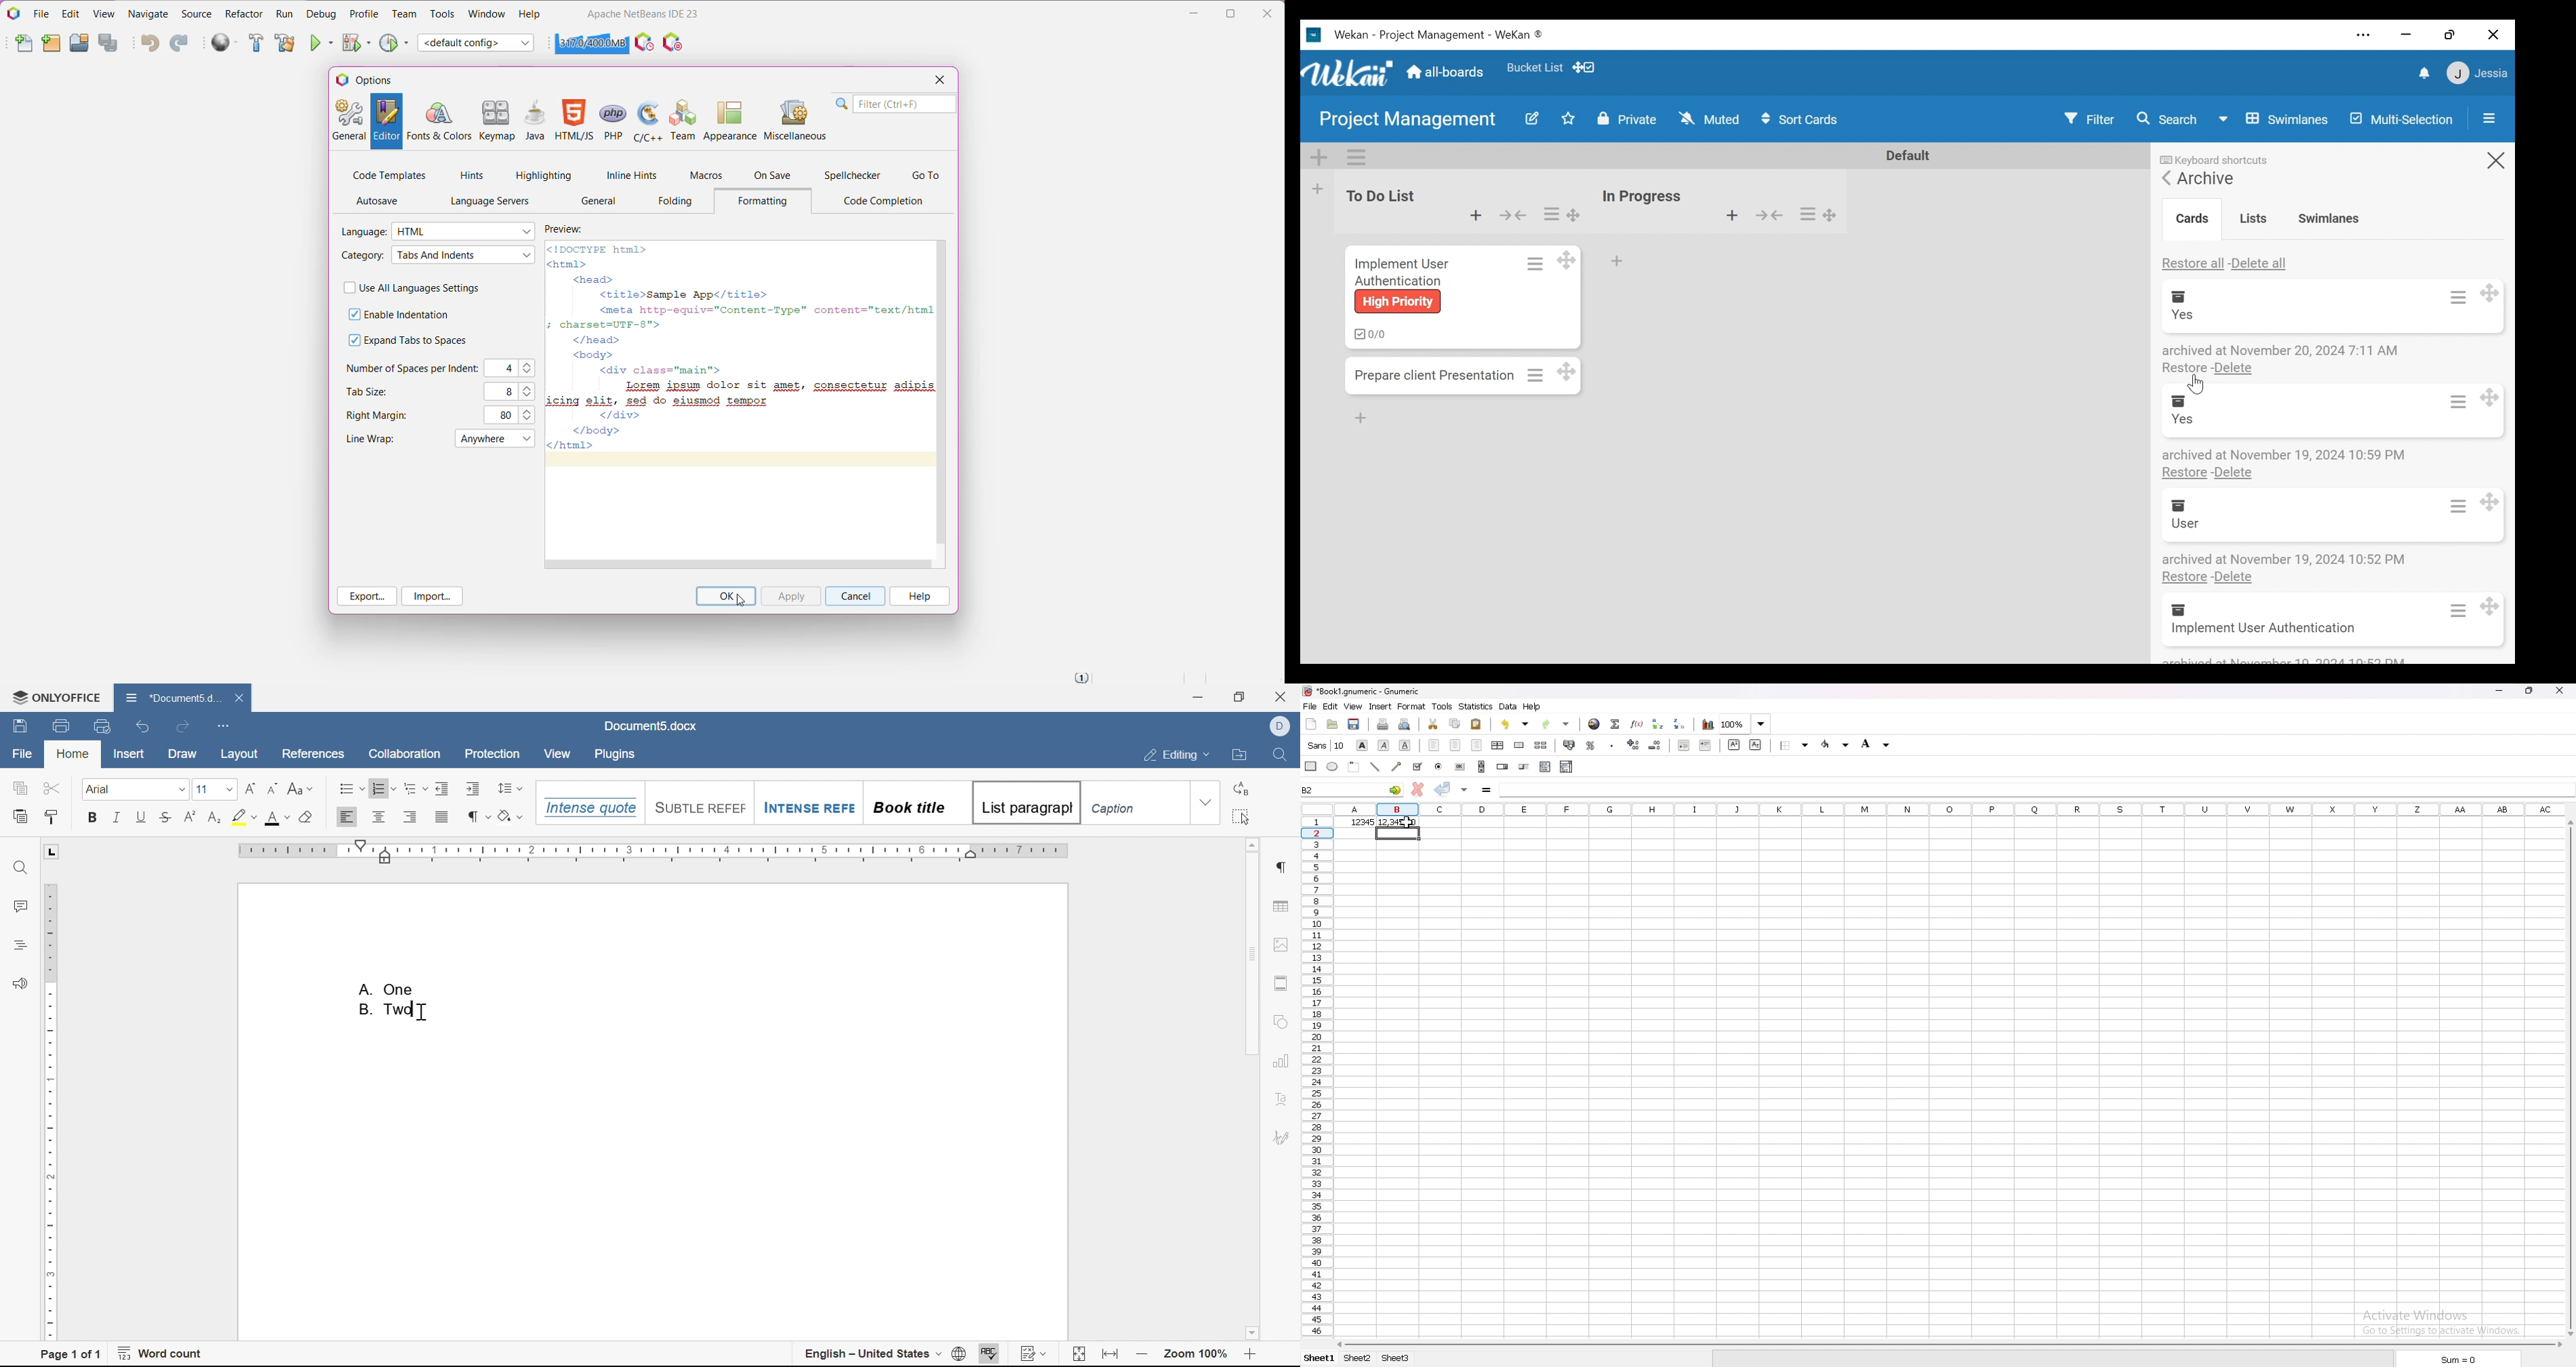 Image resolution: width=2576 pixels, height=1372 pixels. Describe the element at coordinates (1460, 766) in the screenshot. I see `button` at that location.